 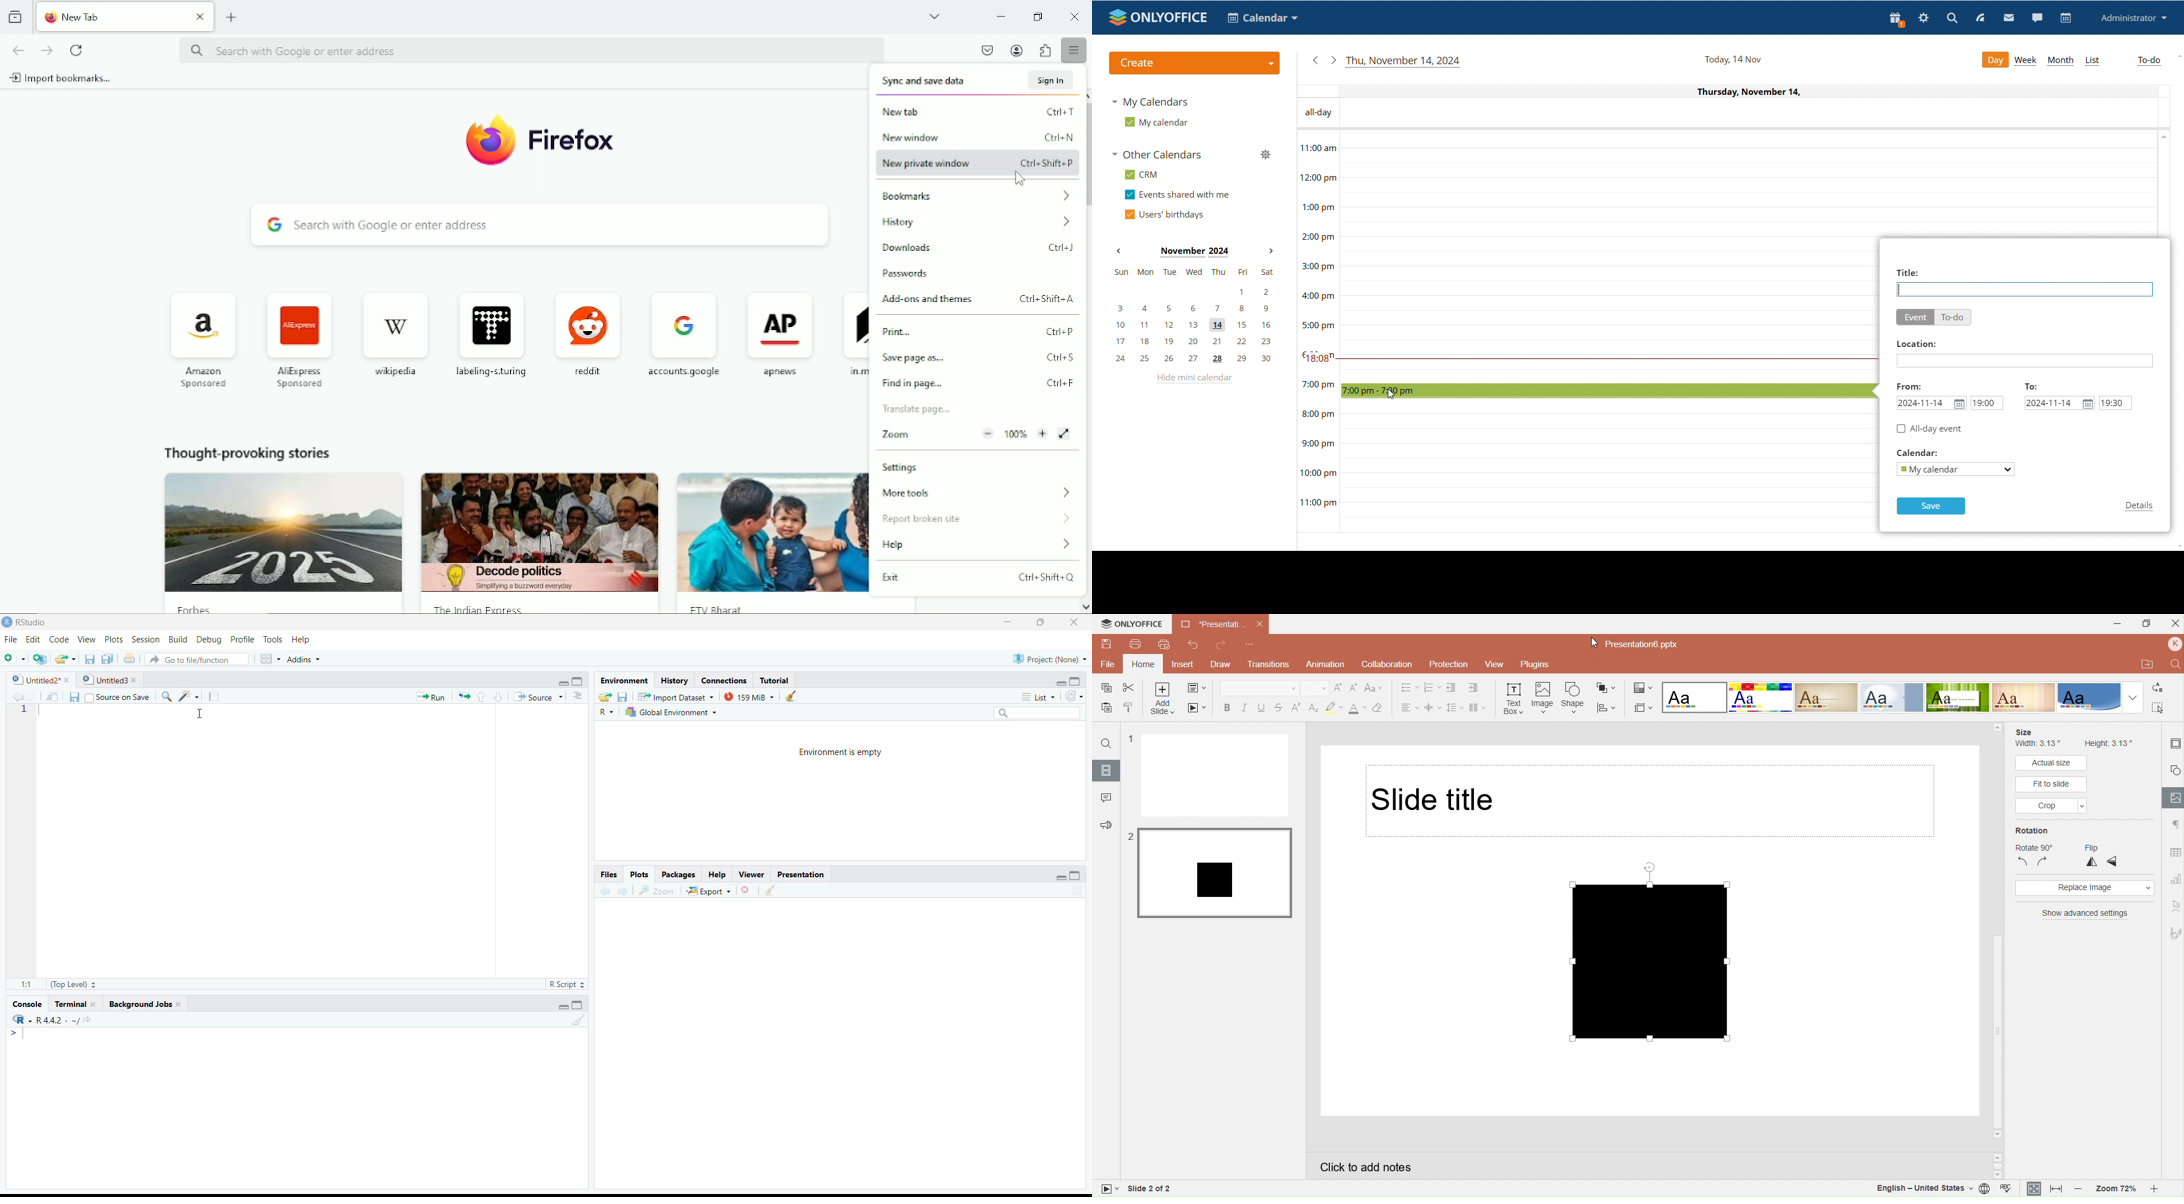 I want to click on new window, so click(x=978, y=138).